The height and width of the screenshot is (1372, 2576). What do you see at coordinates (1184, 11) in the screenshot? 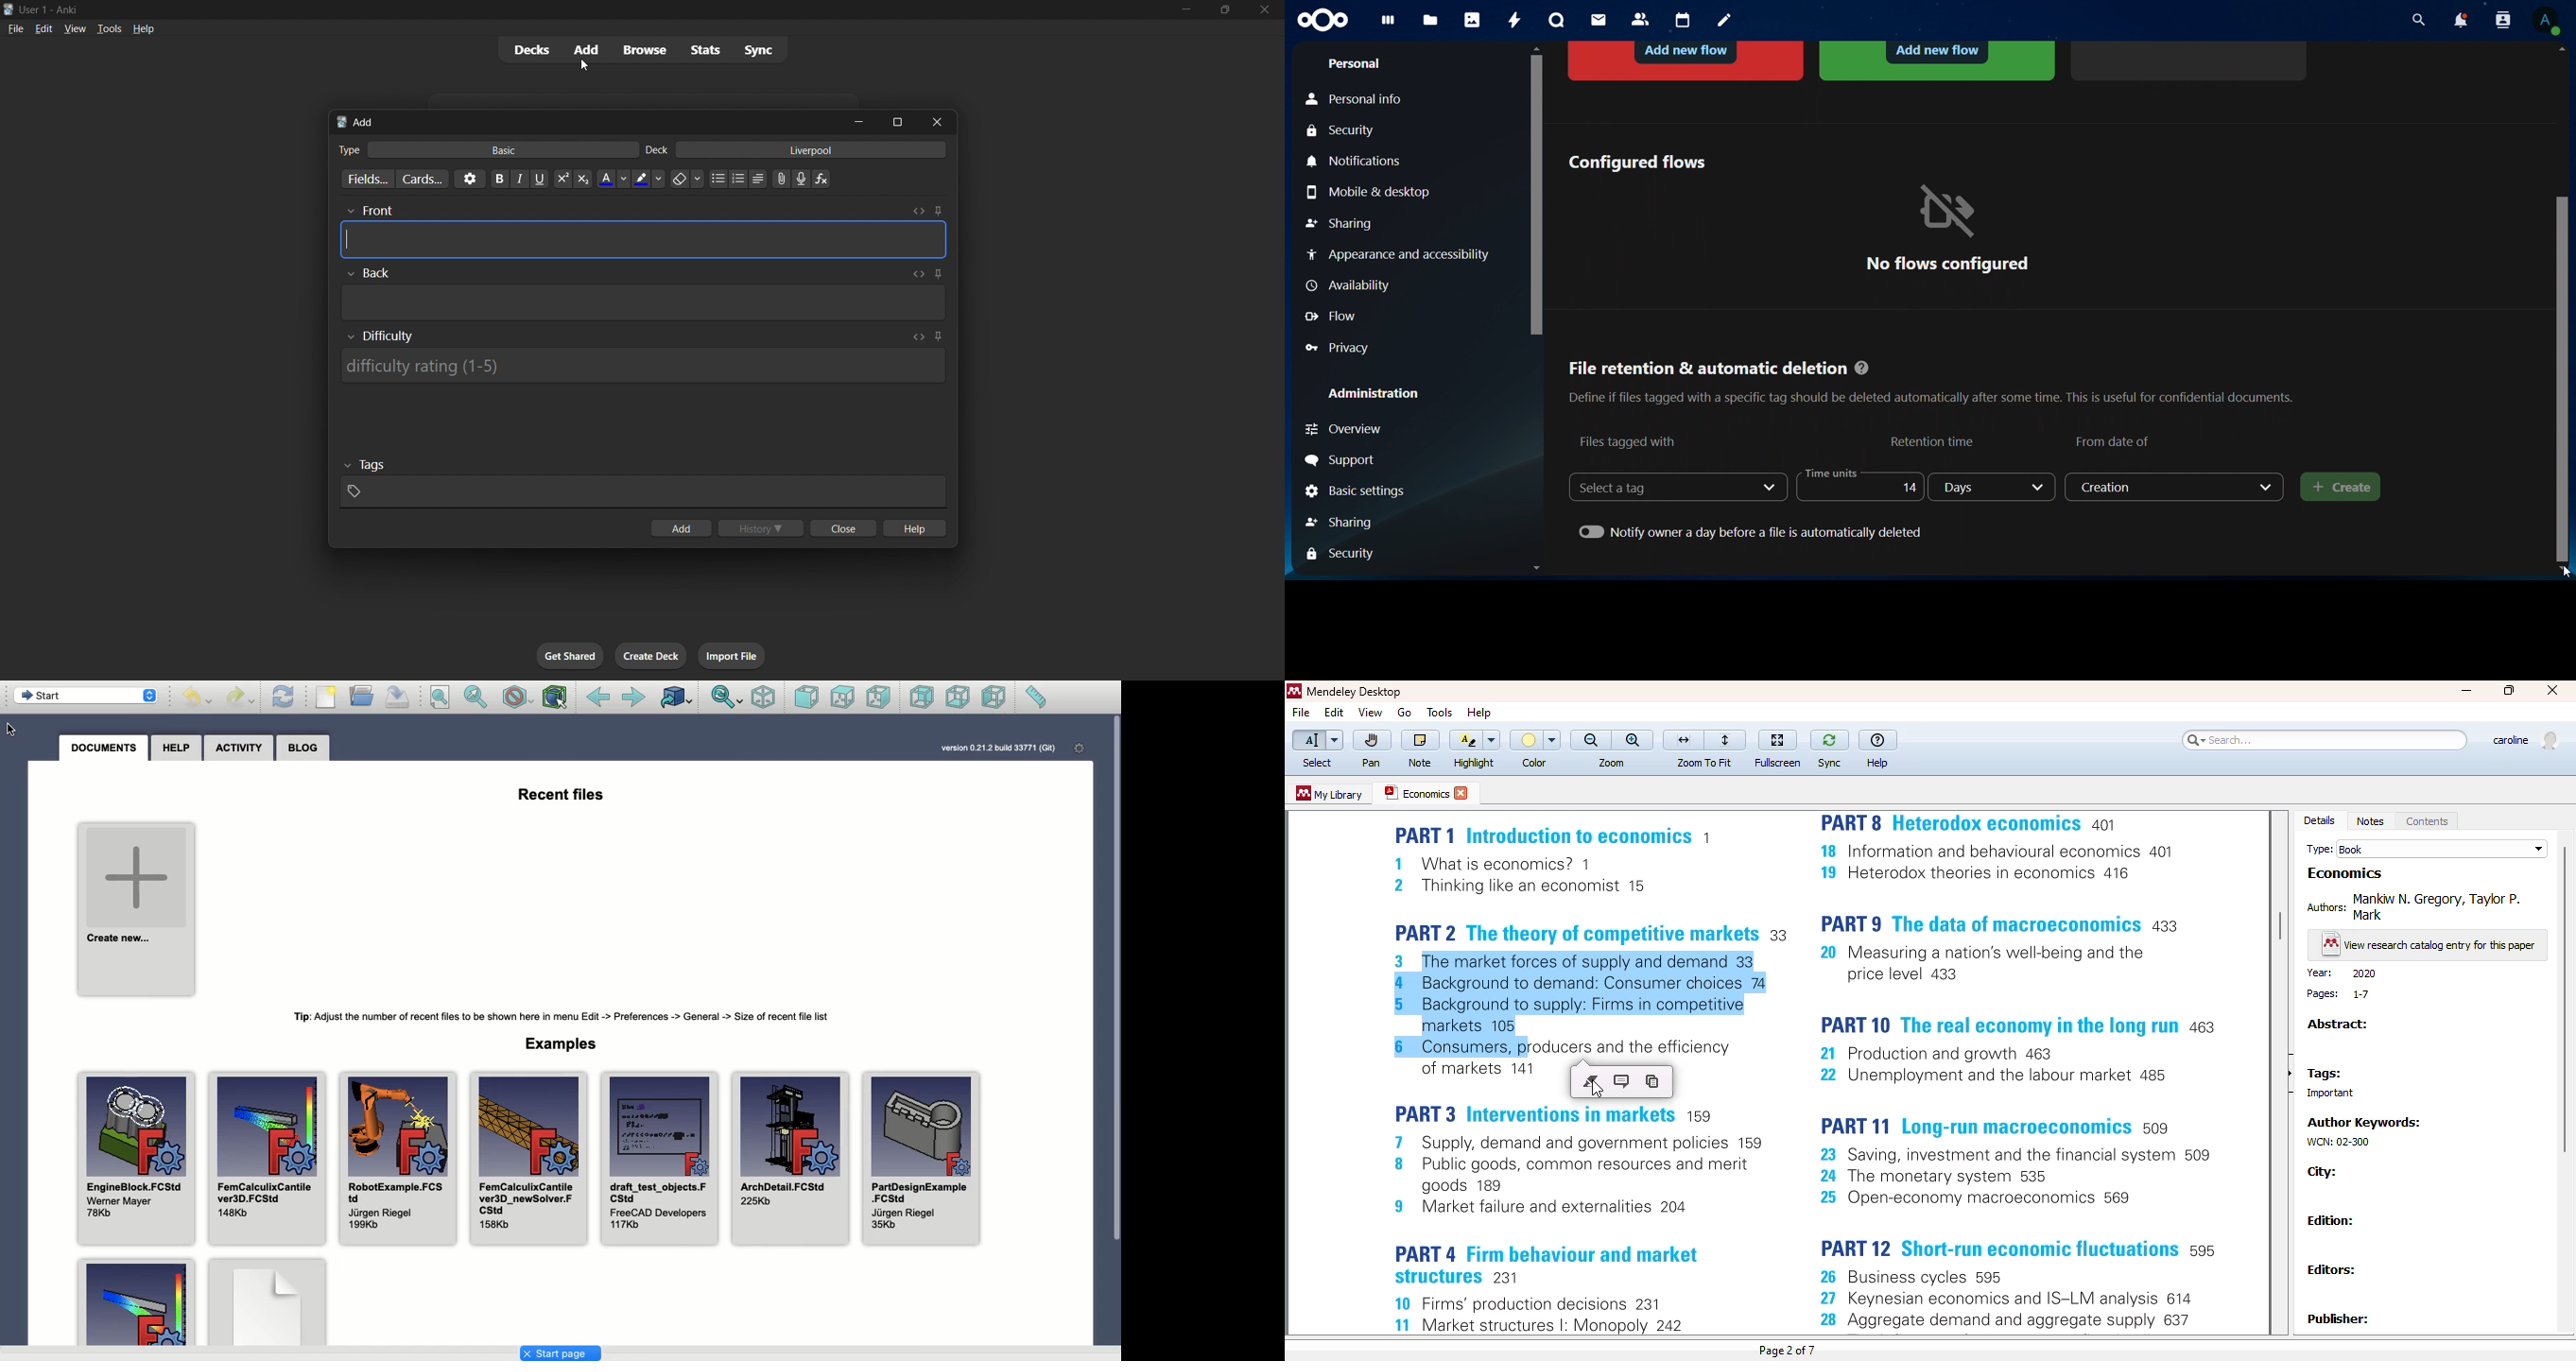
I see `minimize` at bounding box center [1184, 11].